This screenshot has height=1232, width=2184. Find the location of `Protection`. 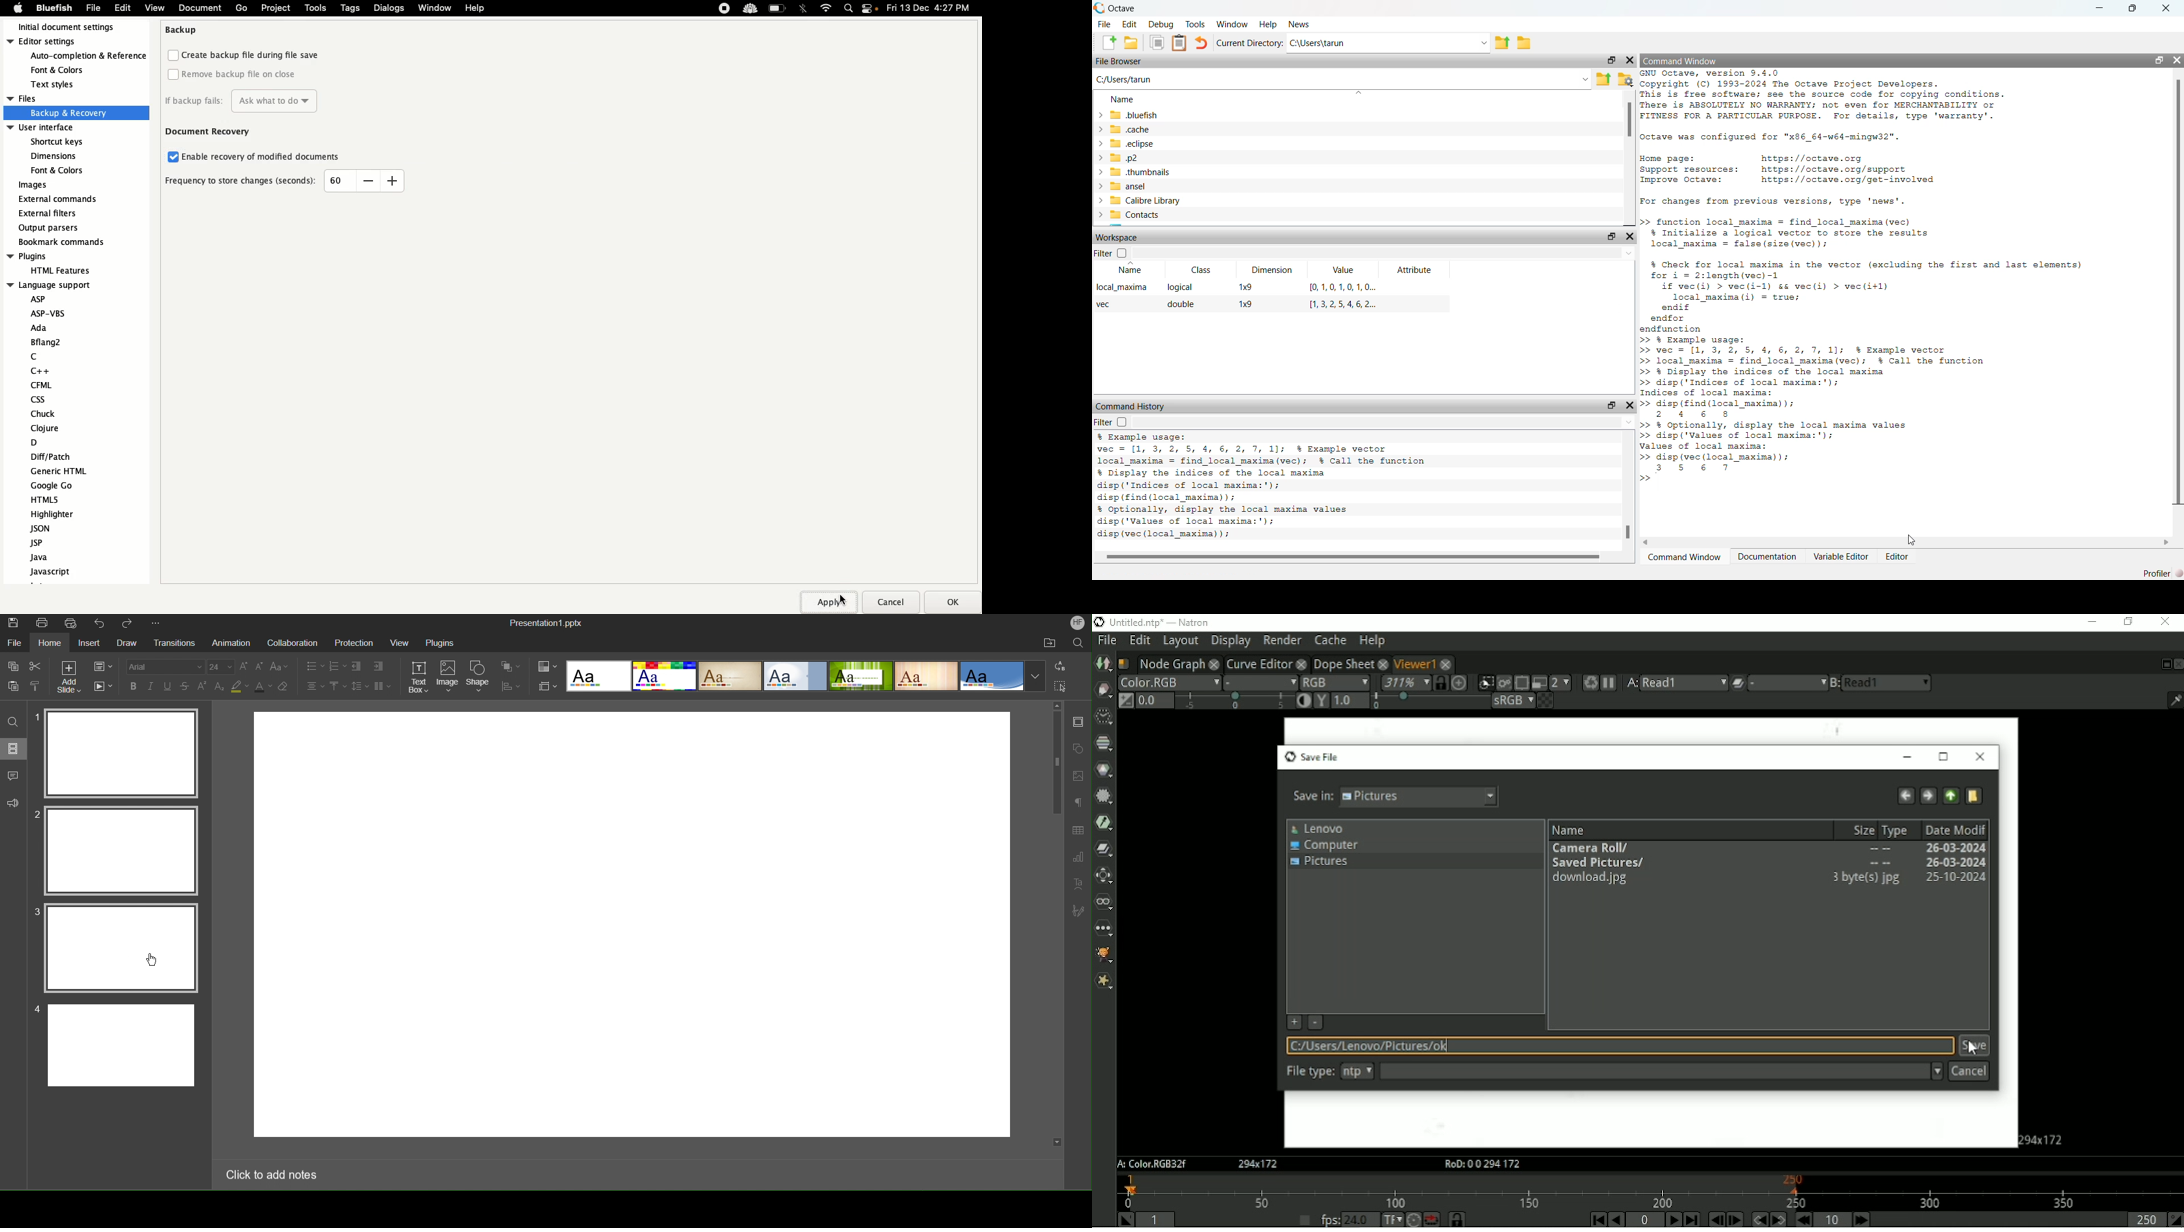

Protection is located at coordinates (354, 642).